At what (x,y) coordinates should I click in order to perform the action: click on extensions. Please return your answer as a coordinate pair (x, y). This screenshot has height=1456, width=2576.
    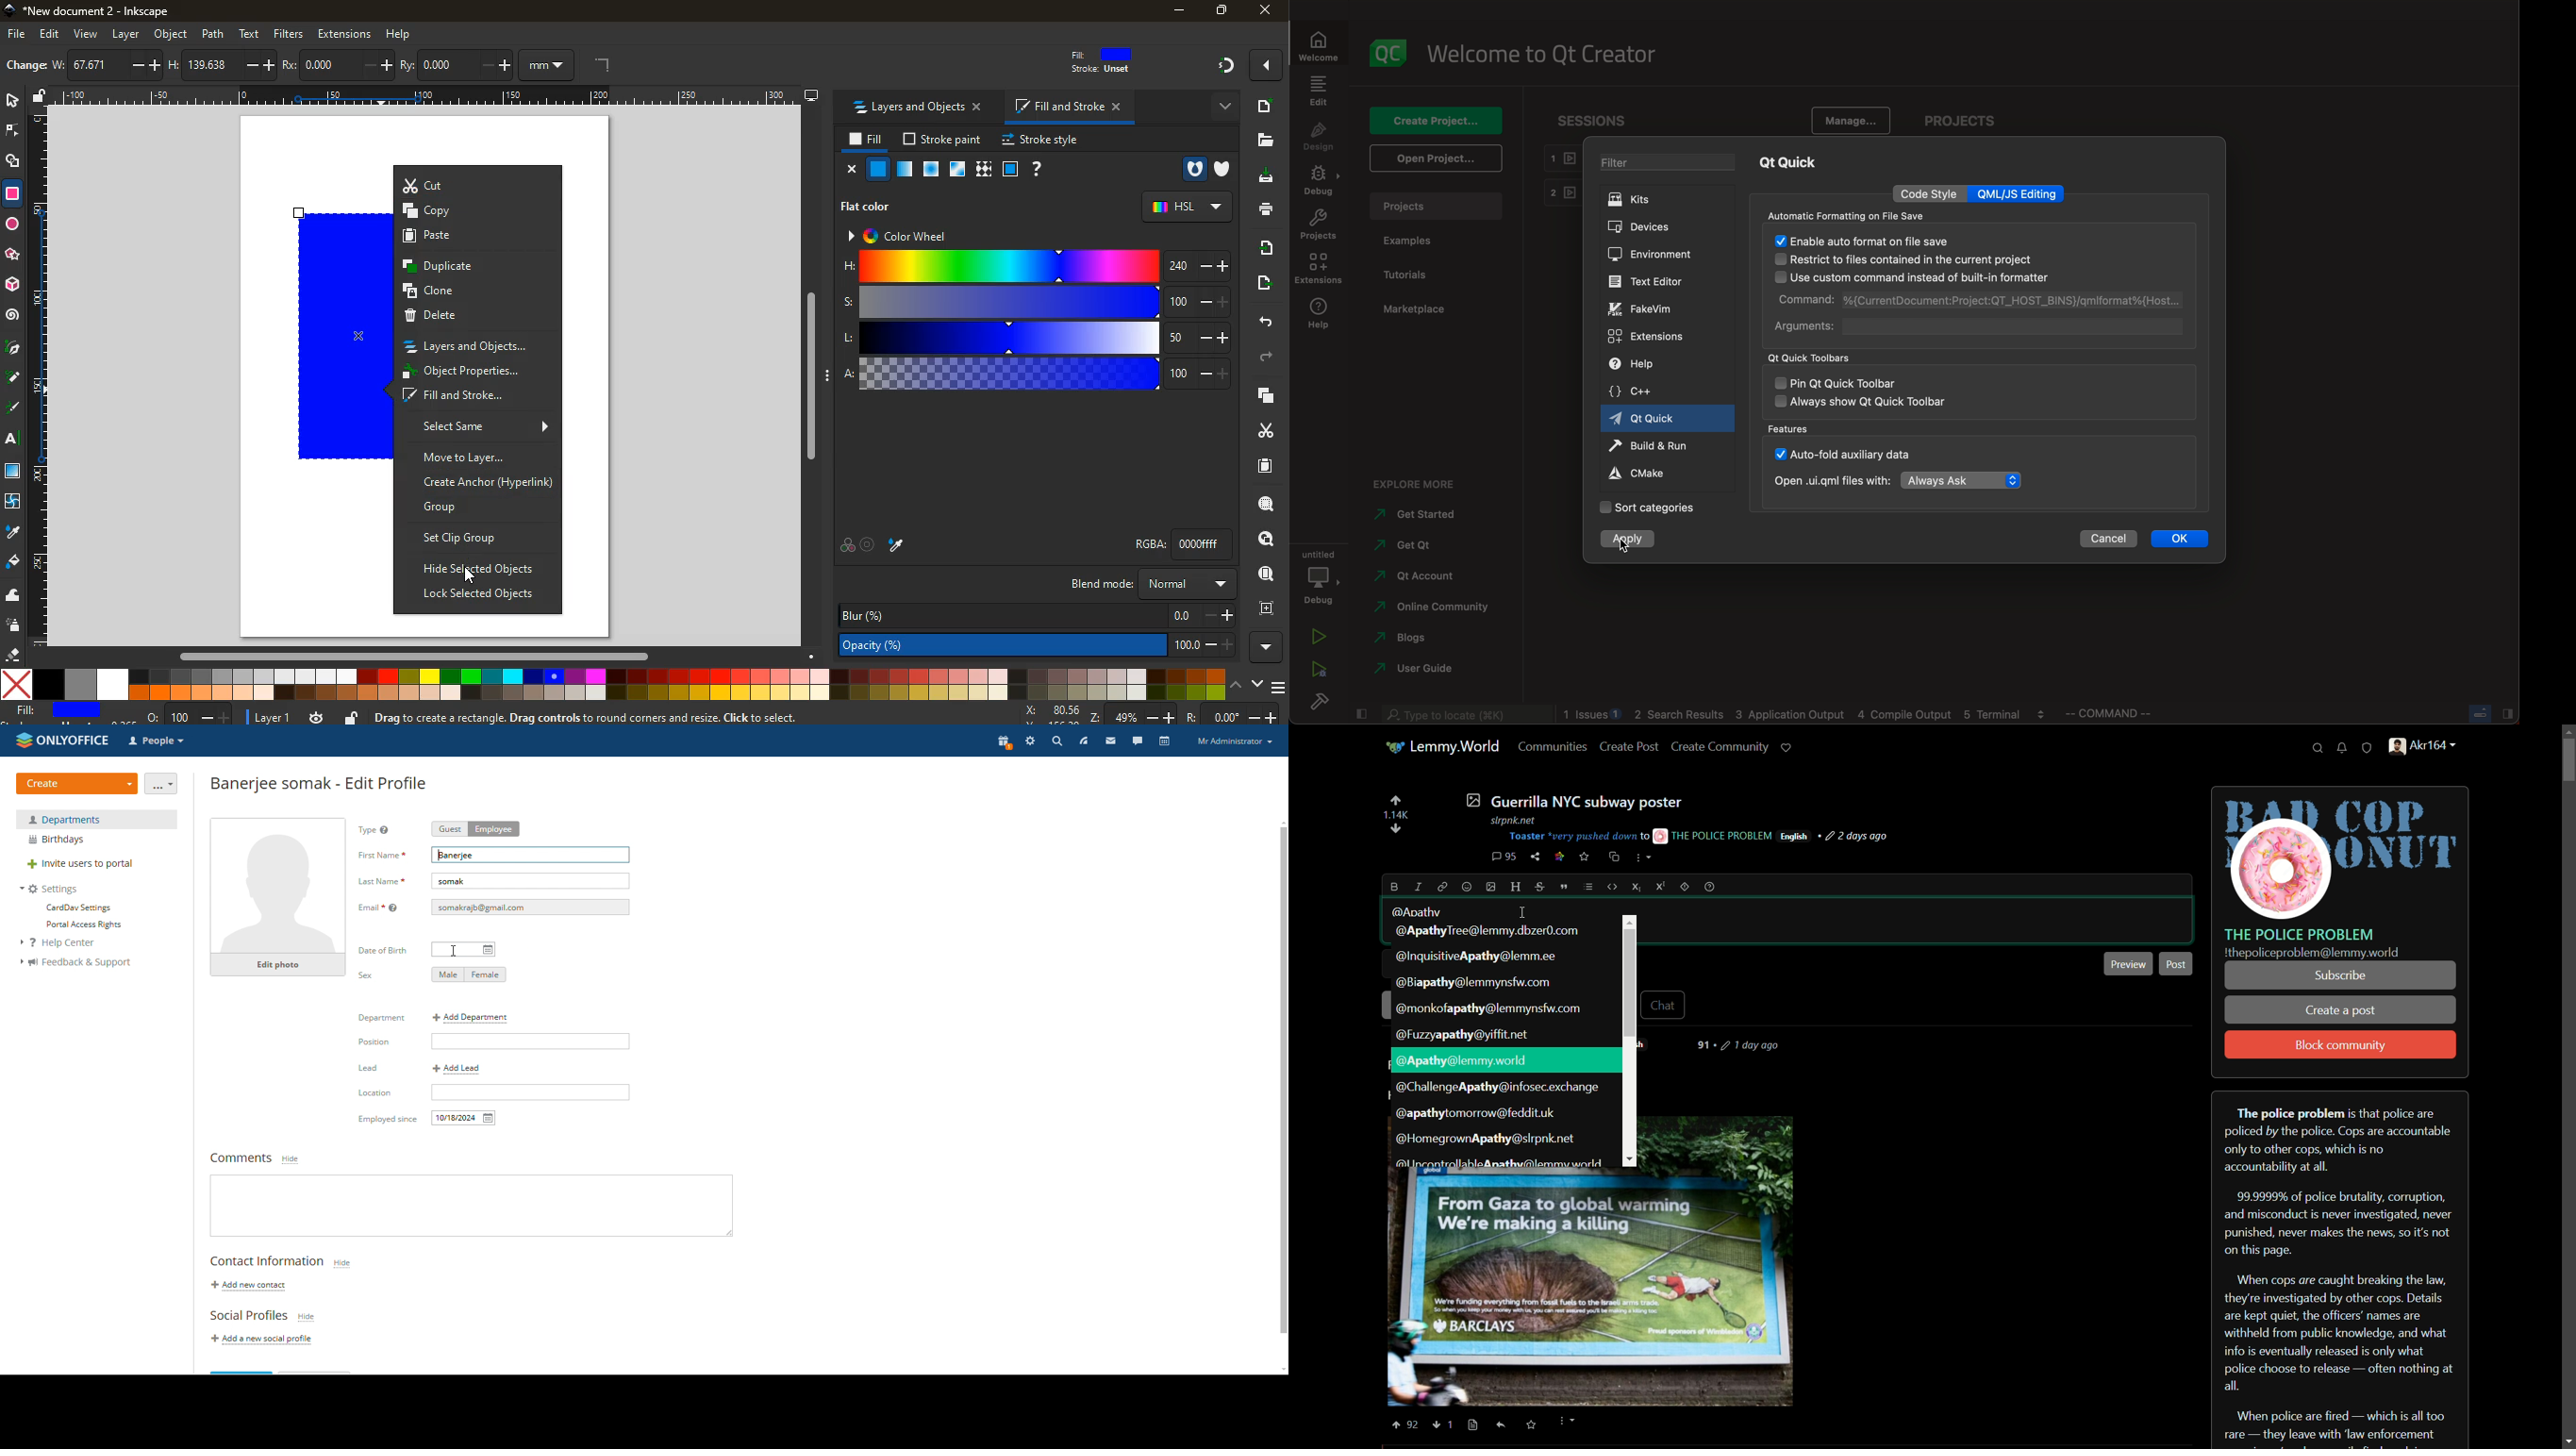
    Looking at the image, I should click on (1649, 338).